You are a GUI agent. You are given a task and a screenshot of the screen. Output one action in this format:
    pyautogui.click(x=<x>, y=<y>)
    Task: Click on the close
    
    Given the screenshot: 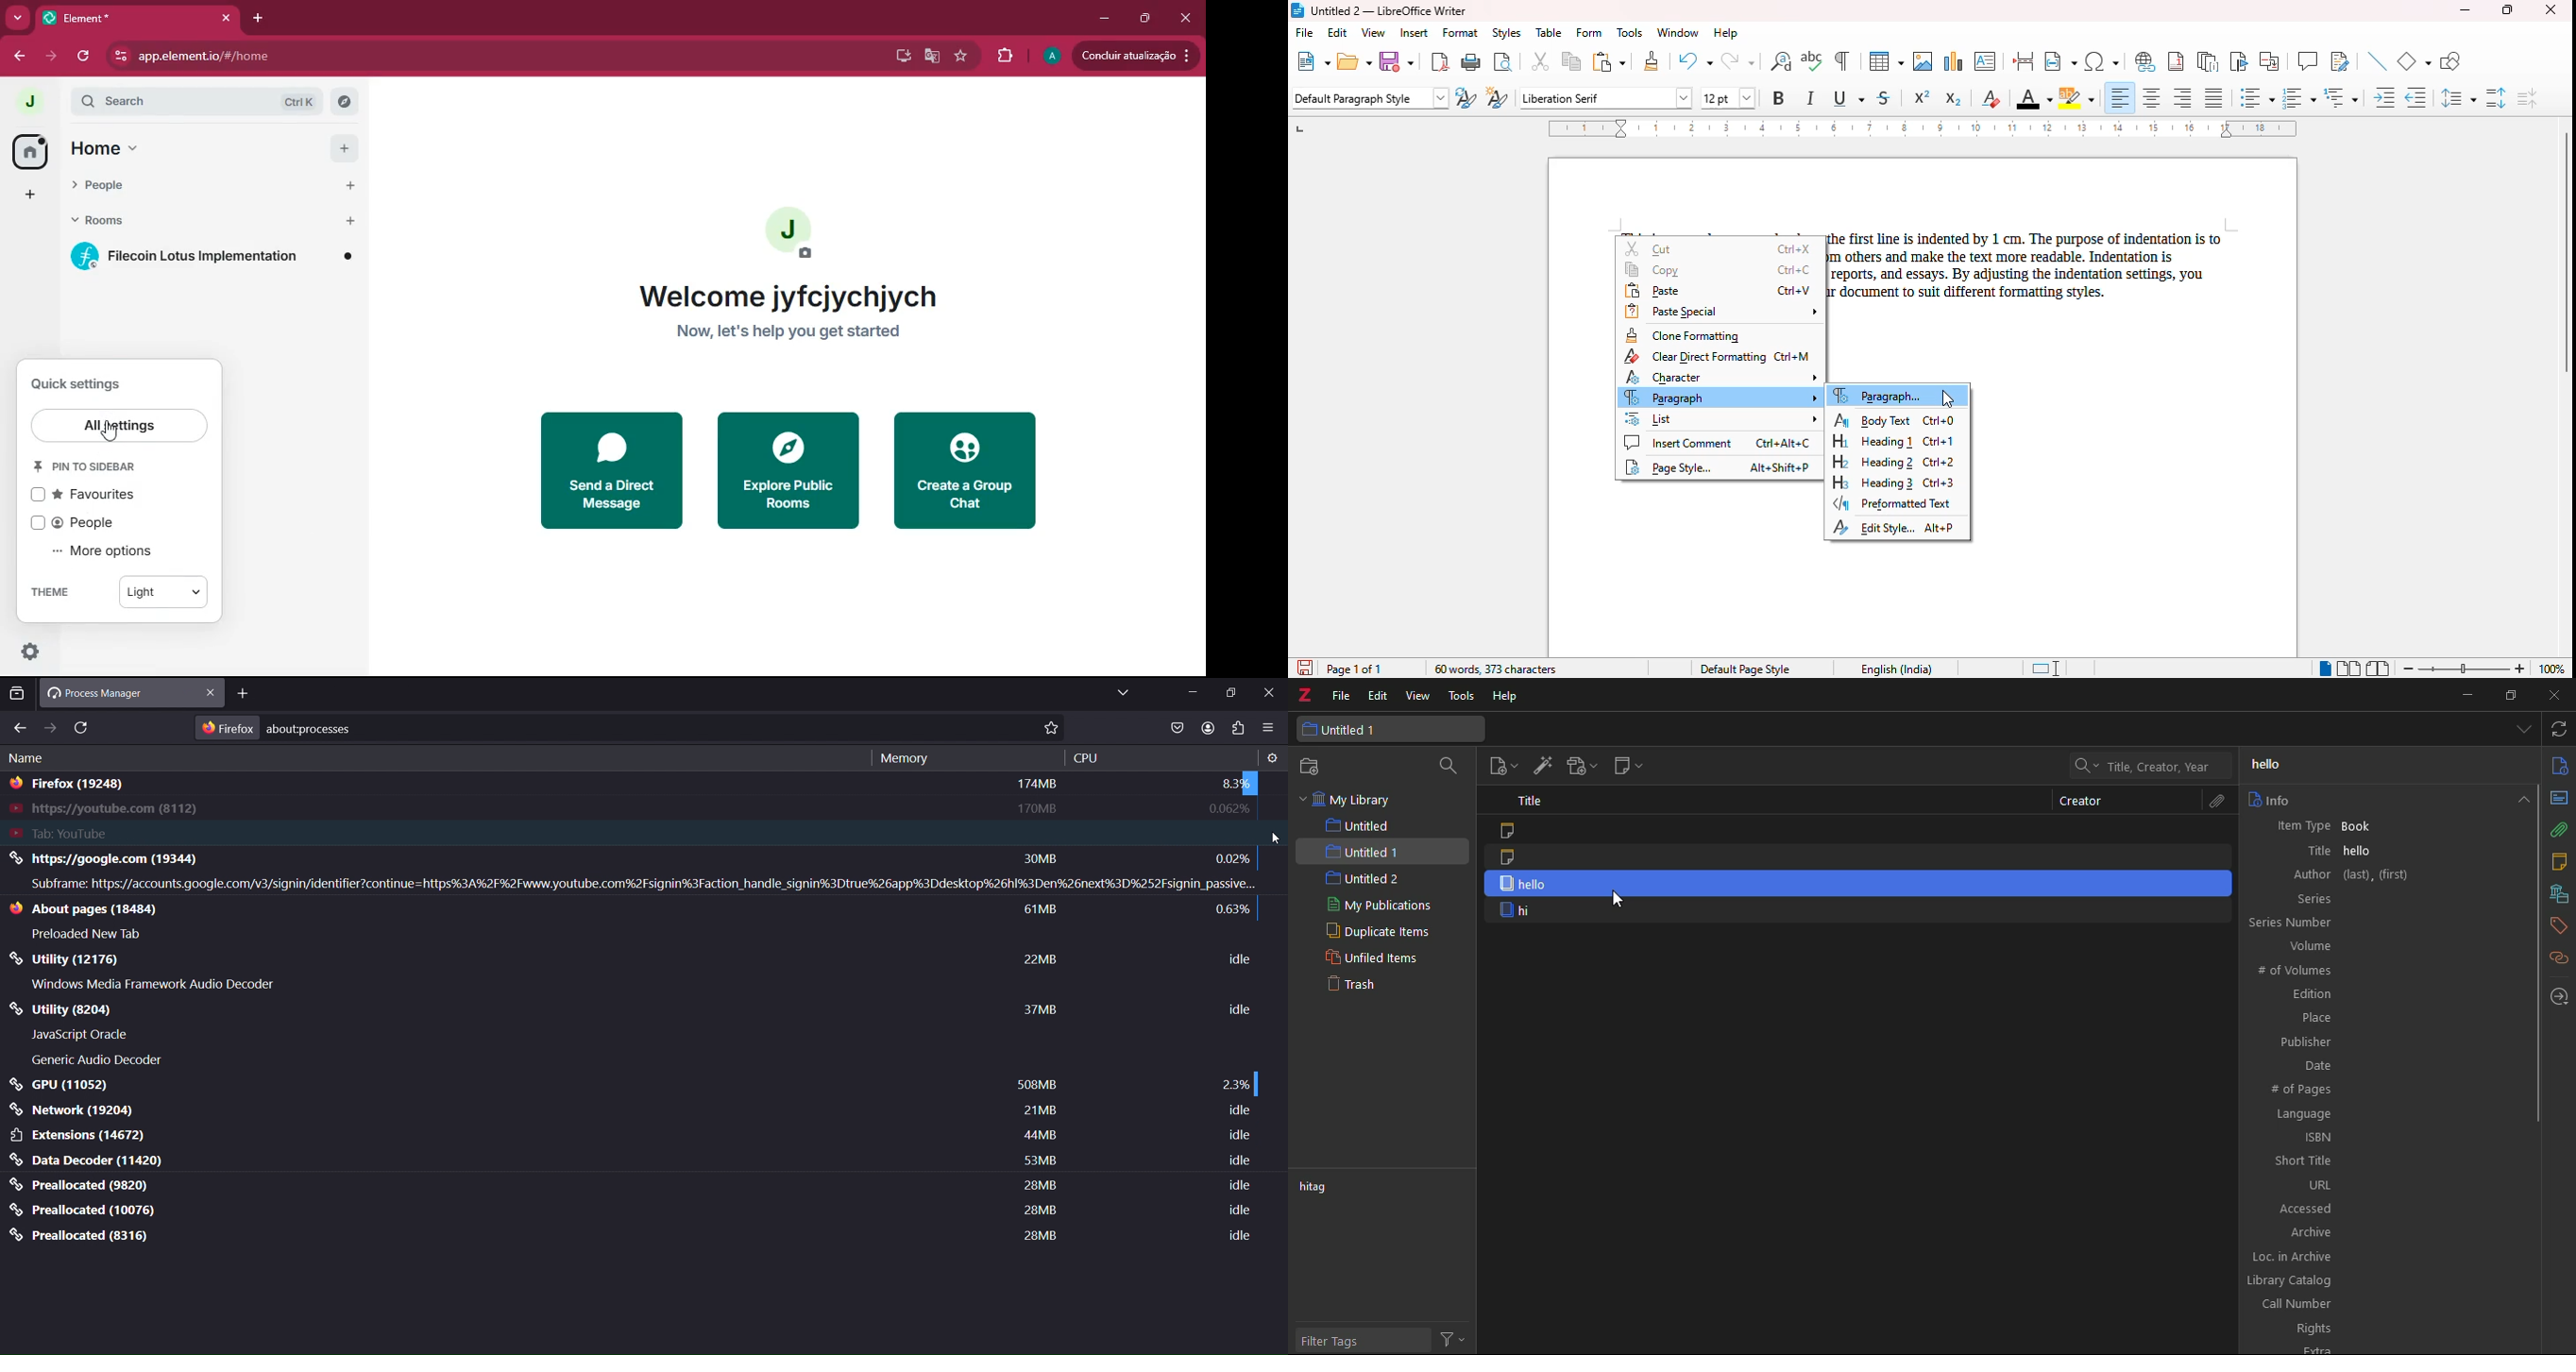 What is the action you would take?
    pyautogui.click(x=225, y=19)
    